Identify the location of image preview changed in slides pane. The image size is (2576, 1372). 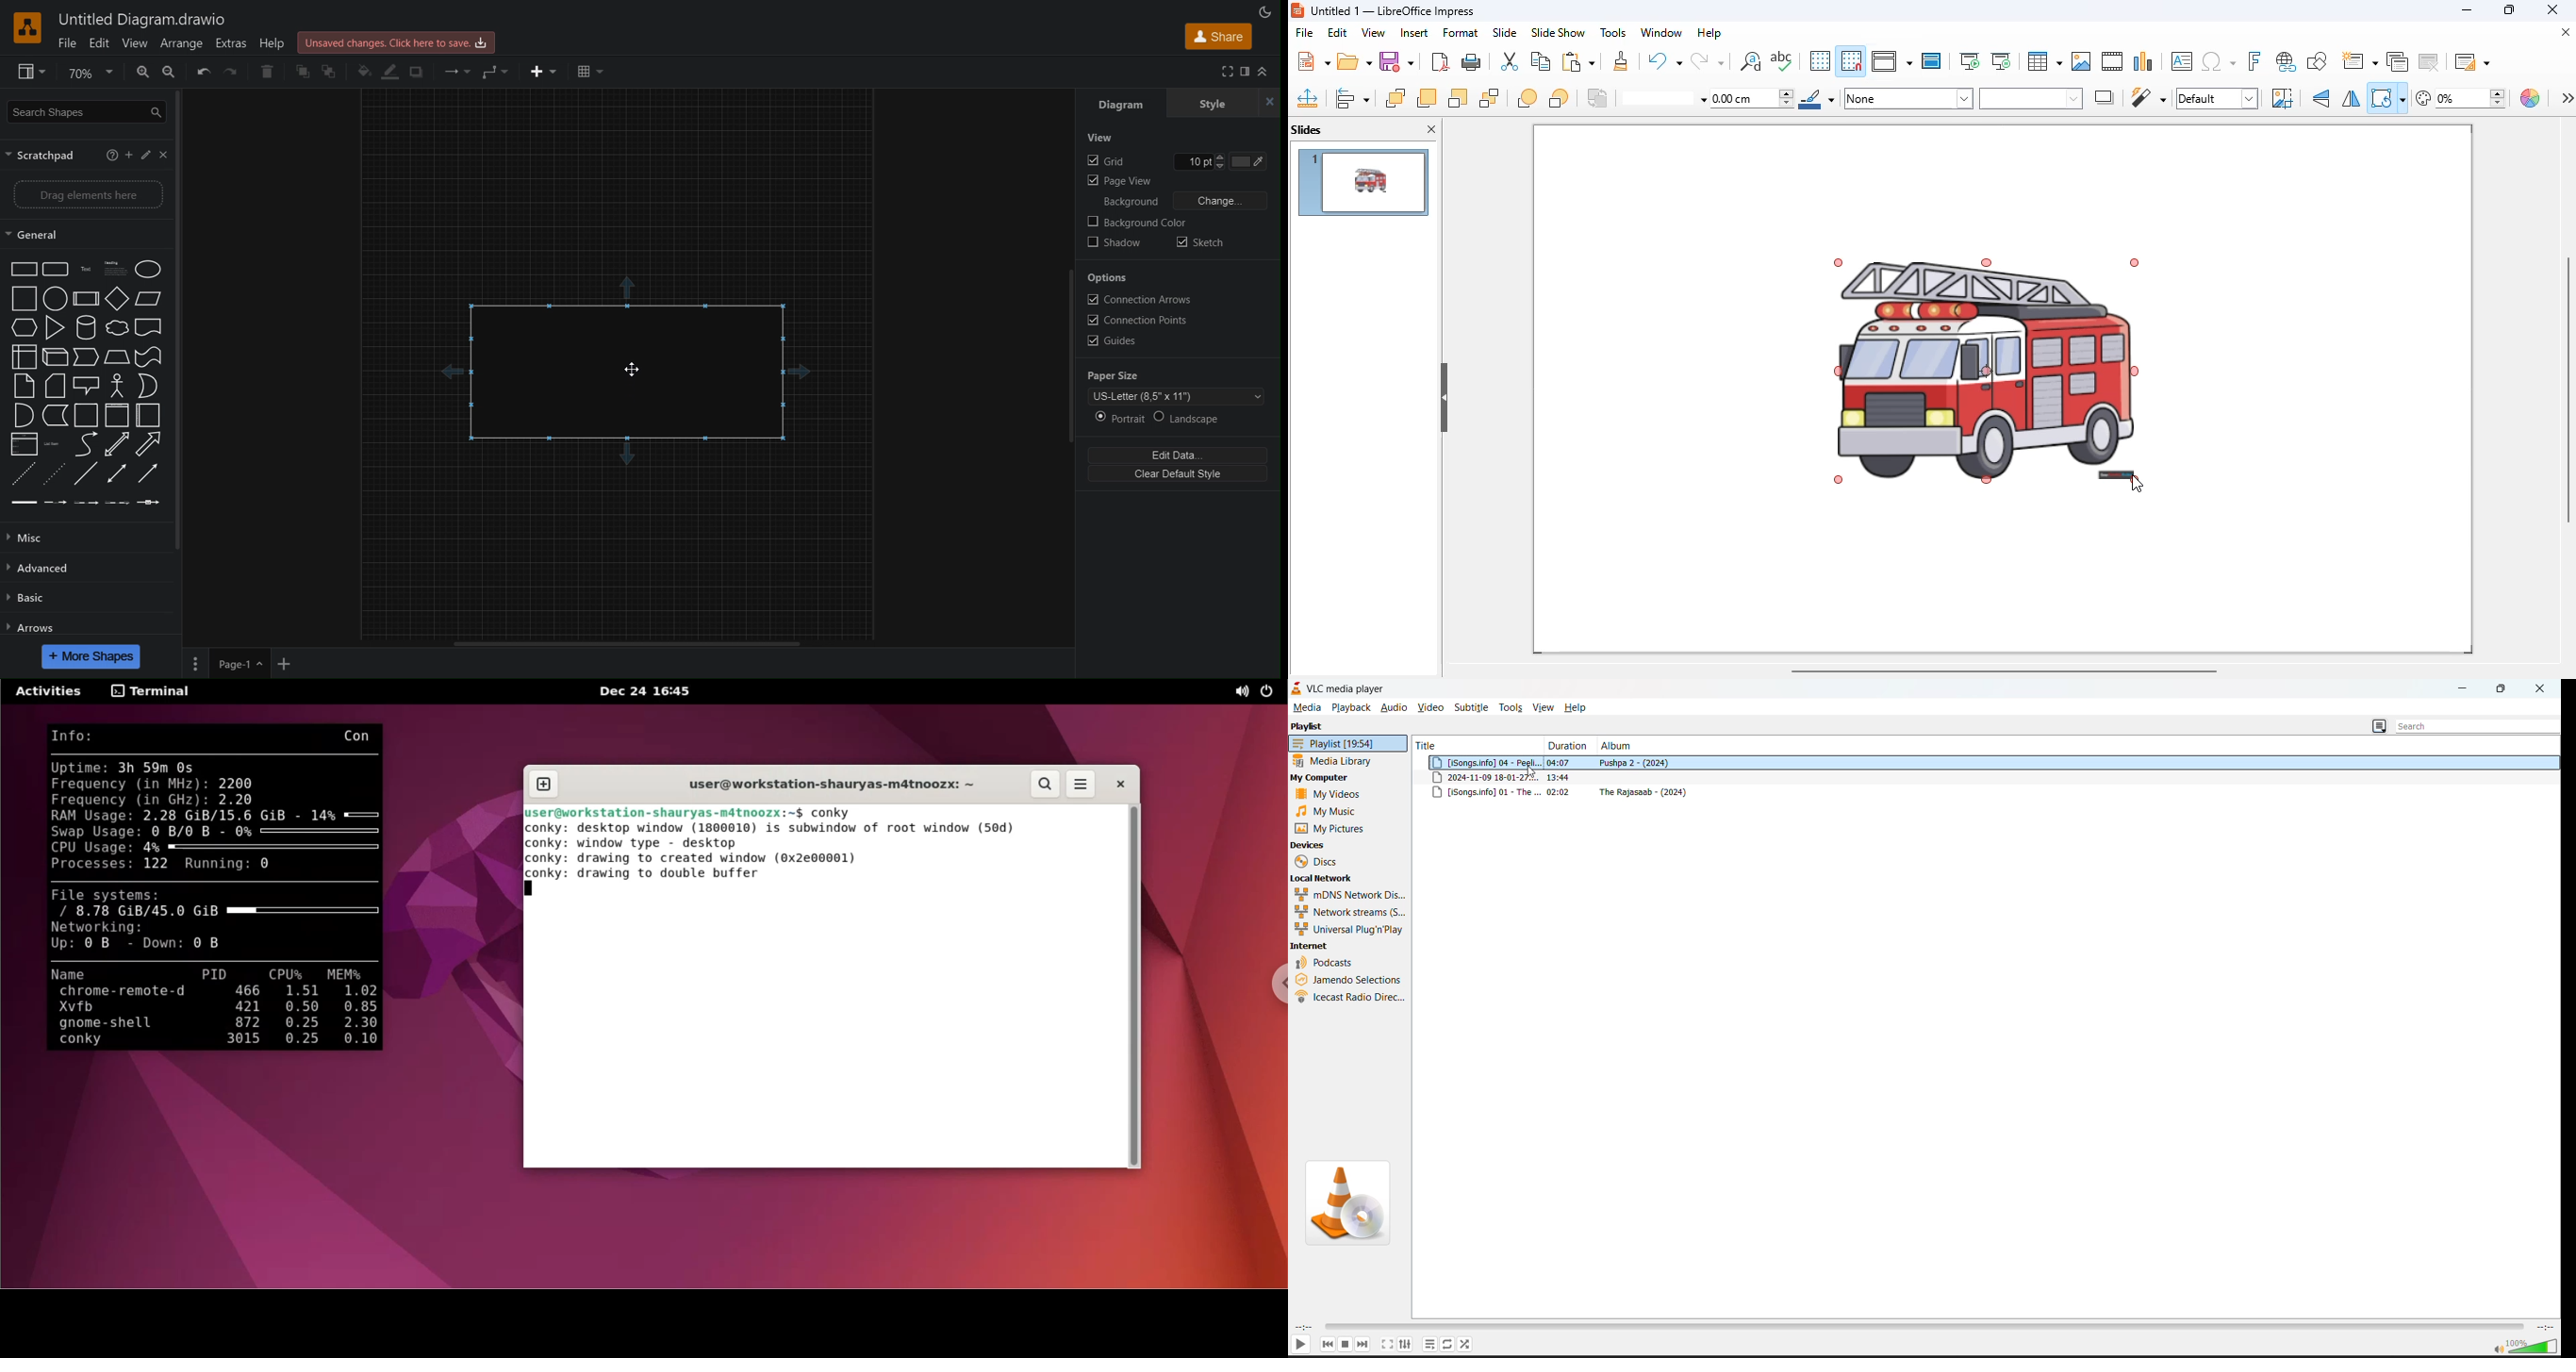
(1362, 182).